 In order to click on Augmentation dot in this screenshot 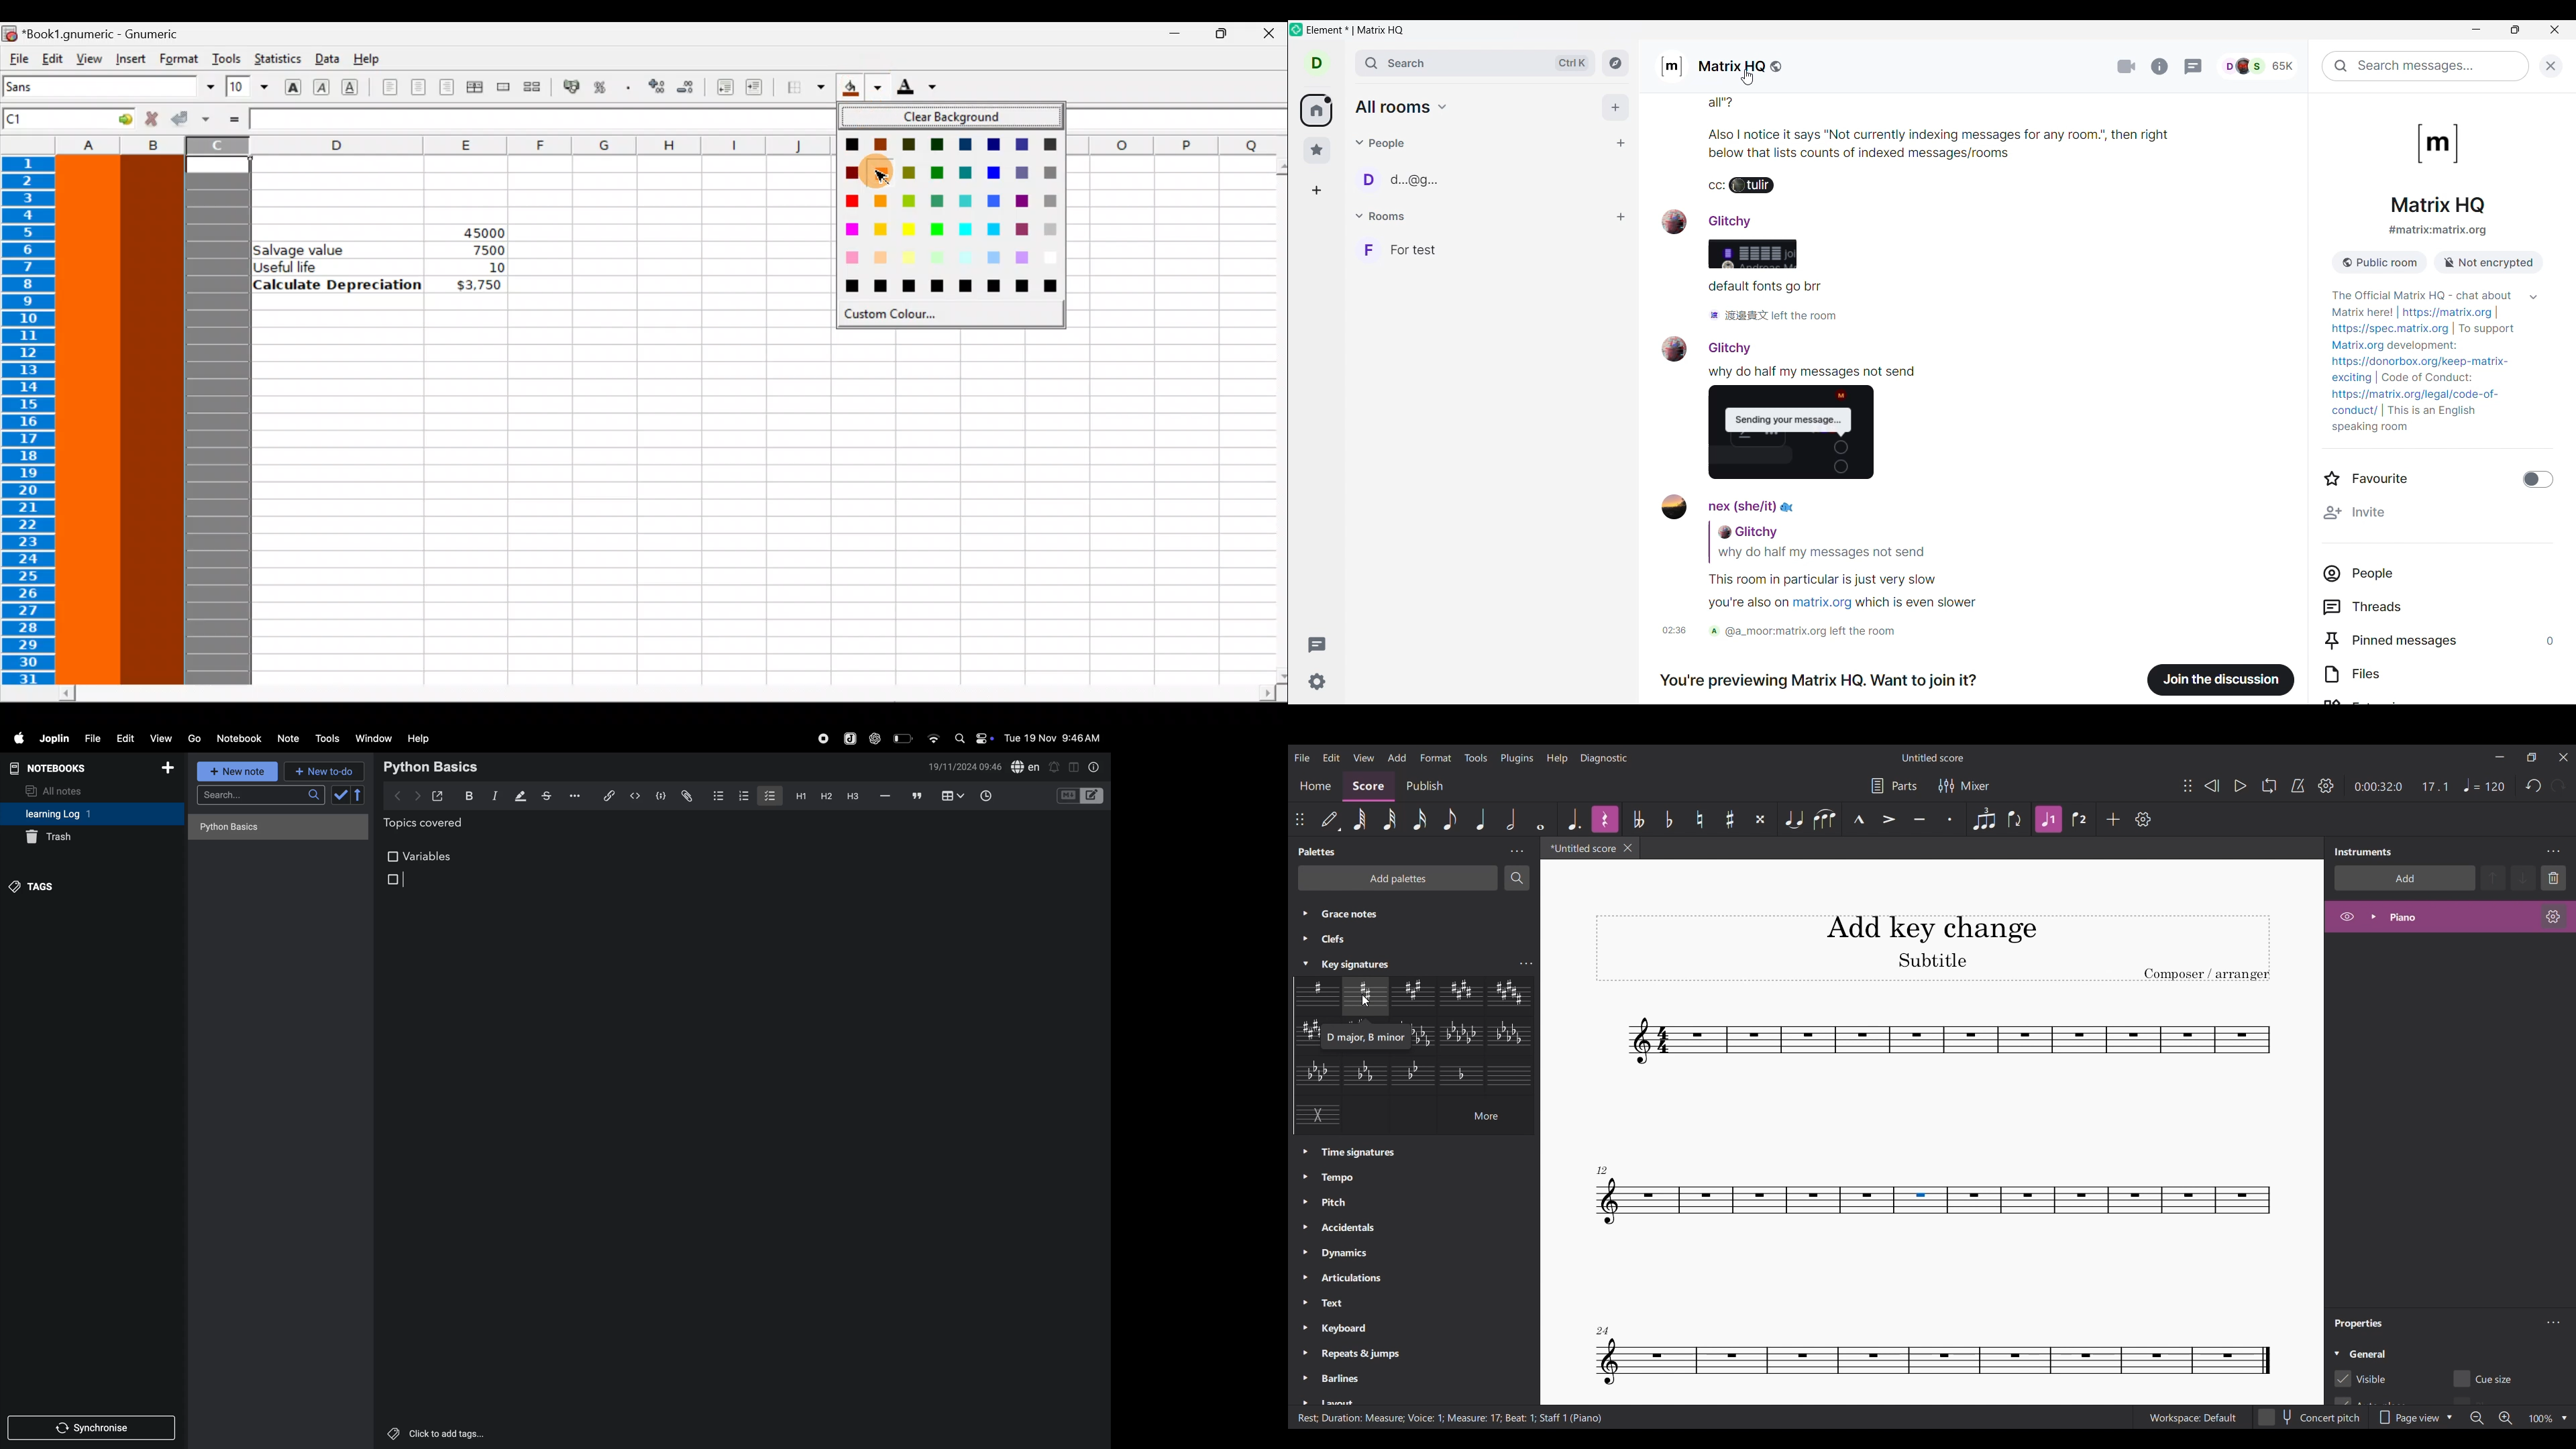, I will do `click(1575, 819)`.